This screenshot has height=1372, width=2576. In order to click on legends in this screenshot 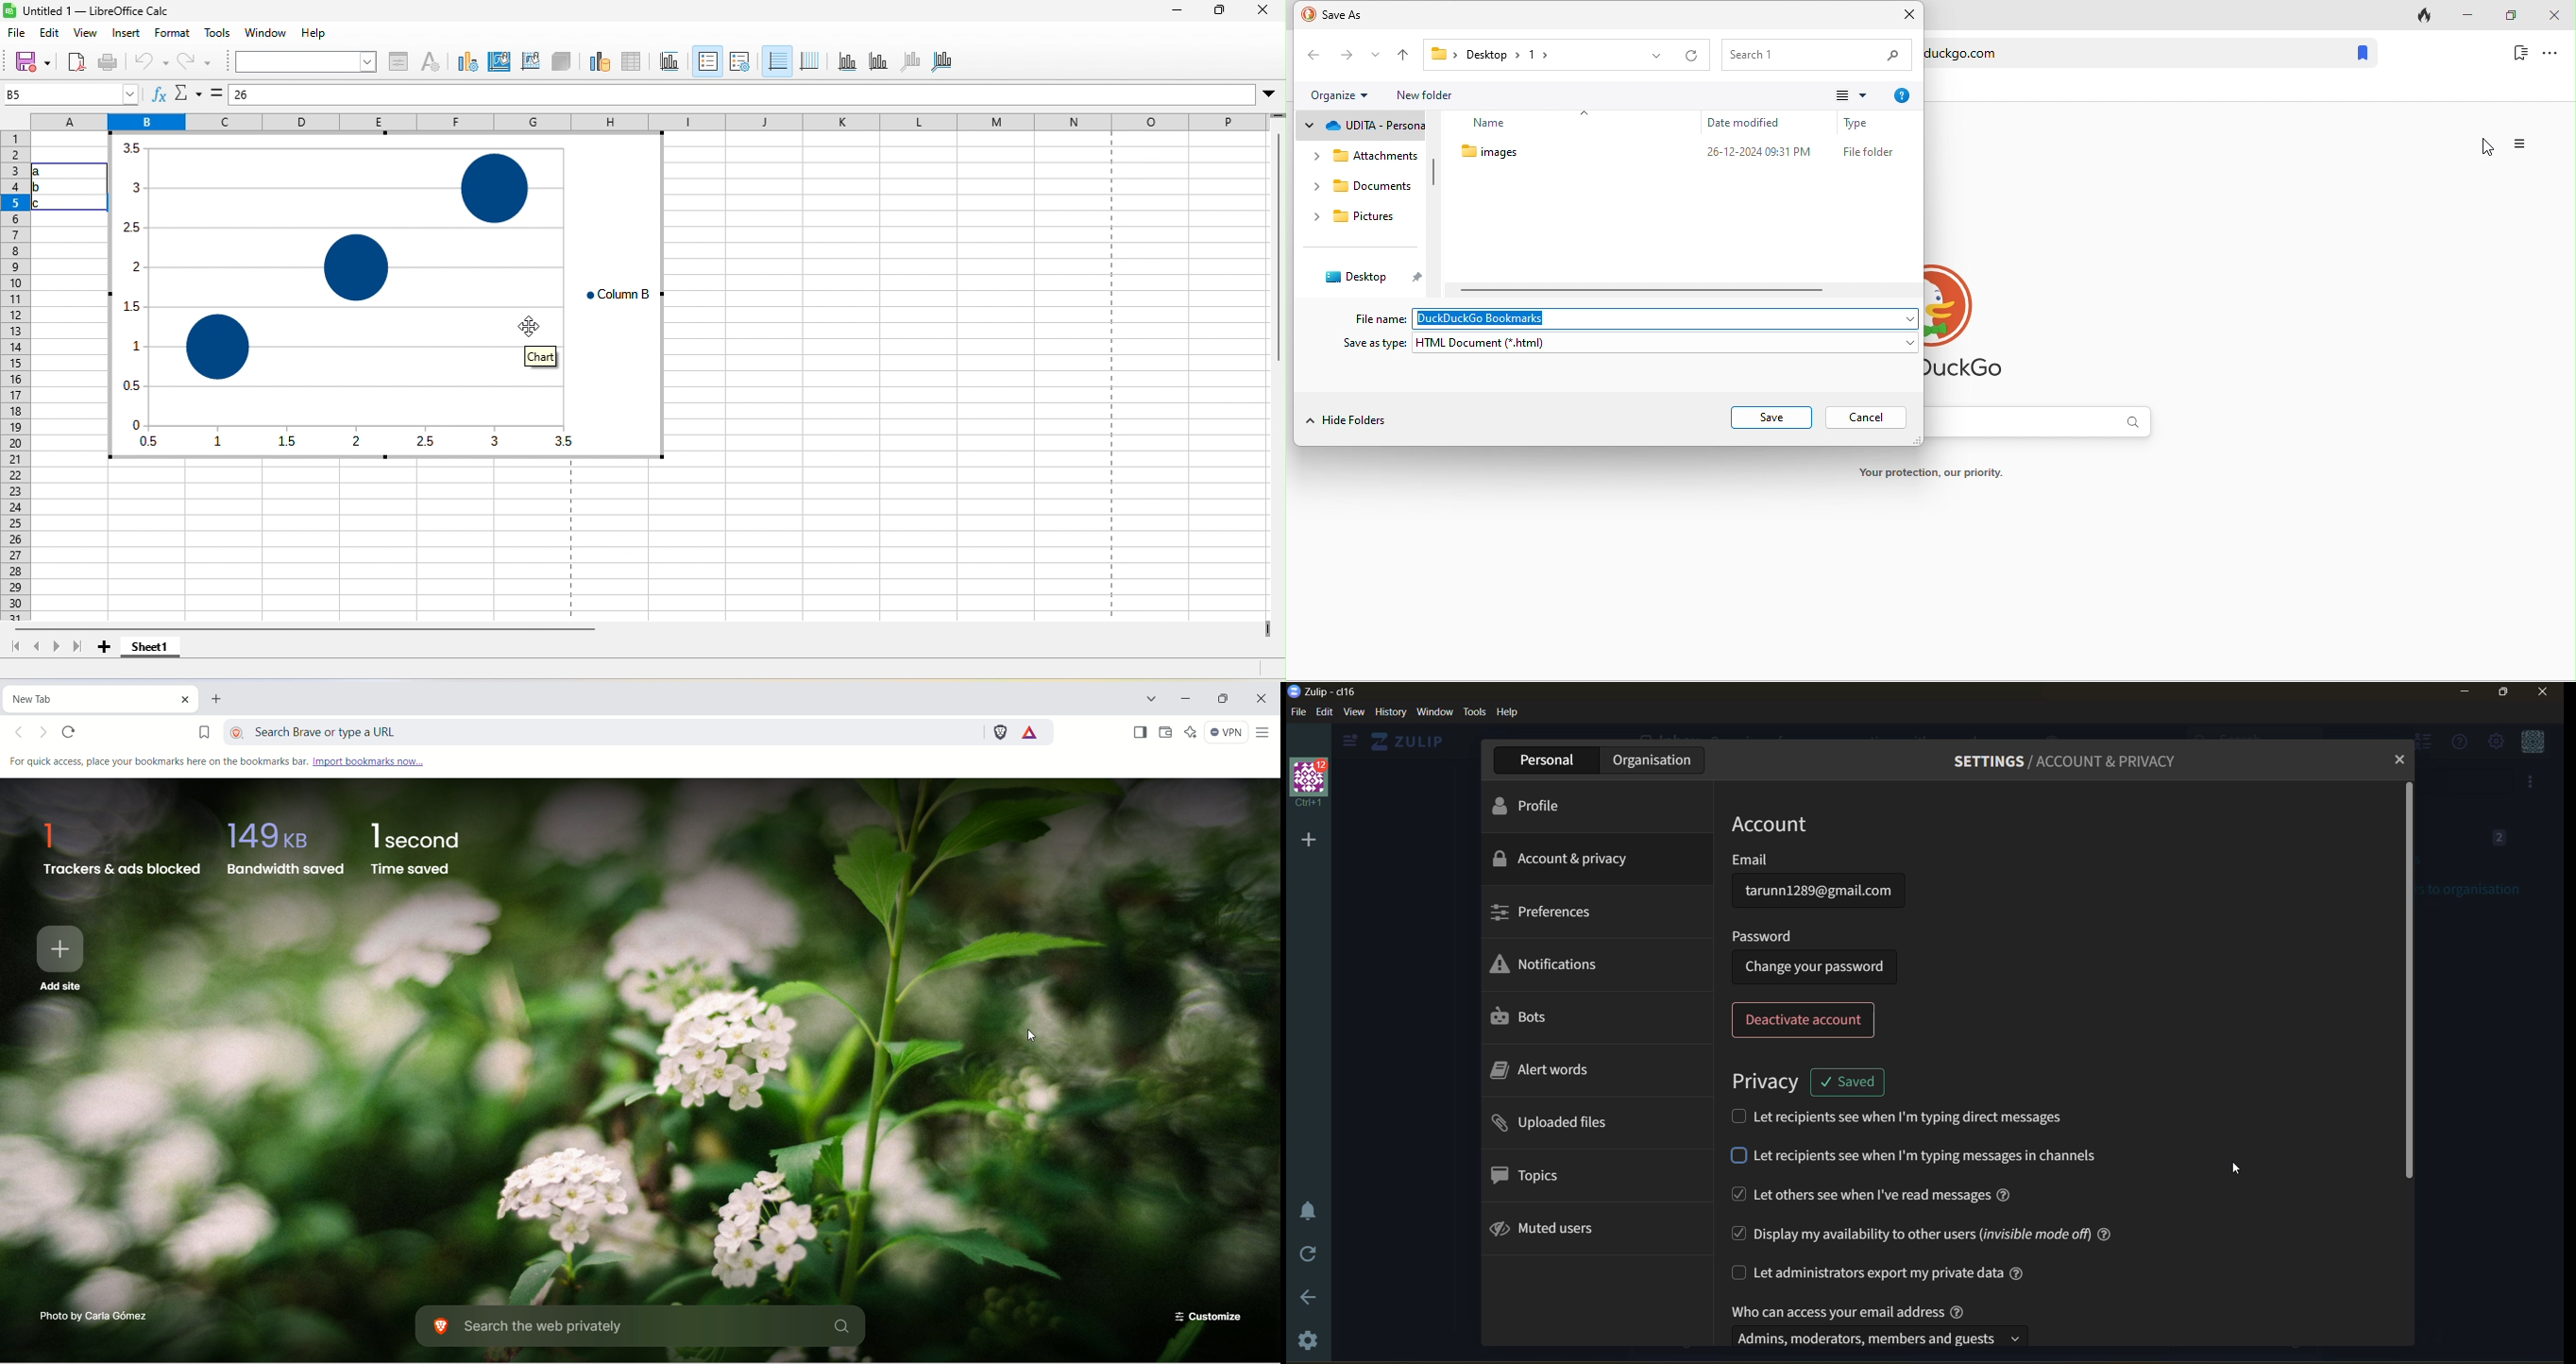, I will do `click(740, 63)`.